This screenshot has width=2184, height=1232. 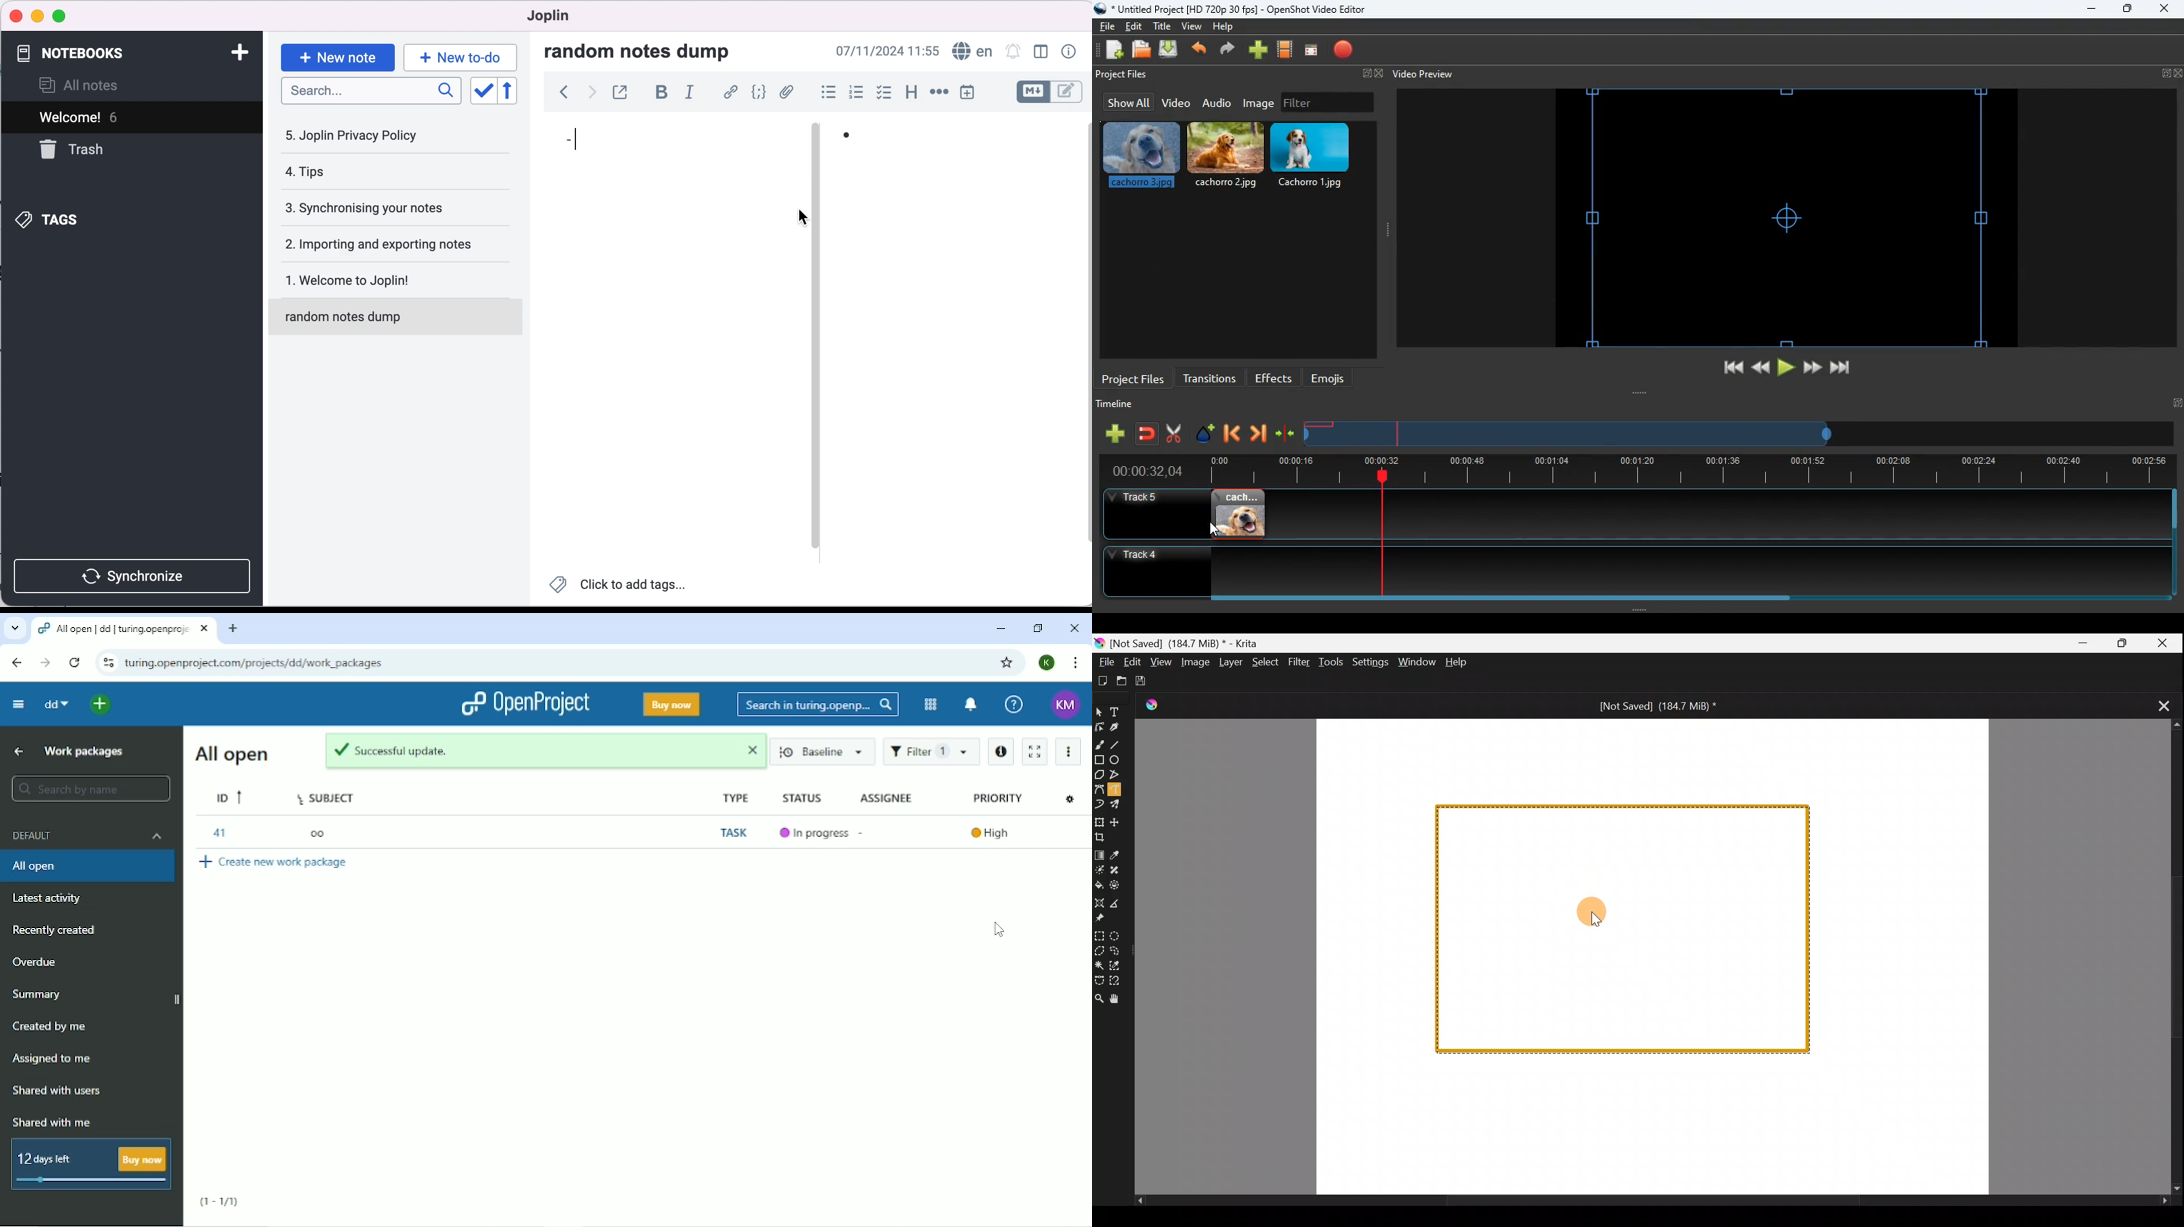 I want to click on Open context menu, so click(x=1084, y=833).